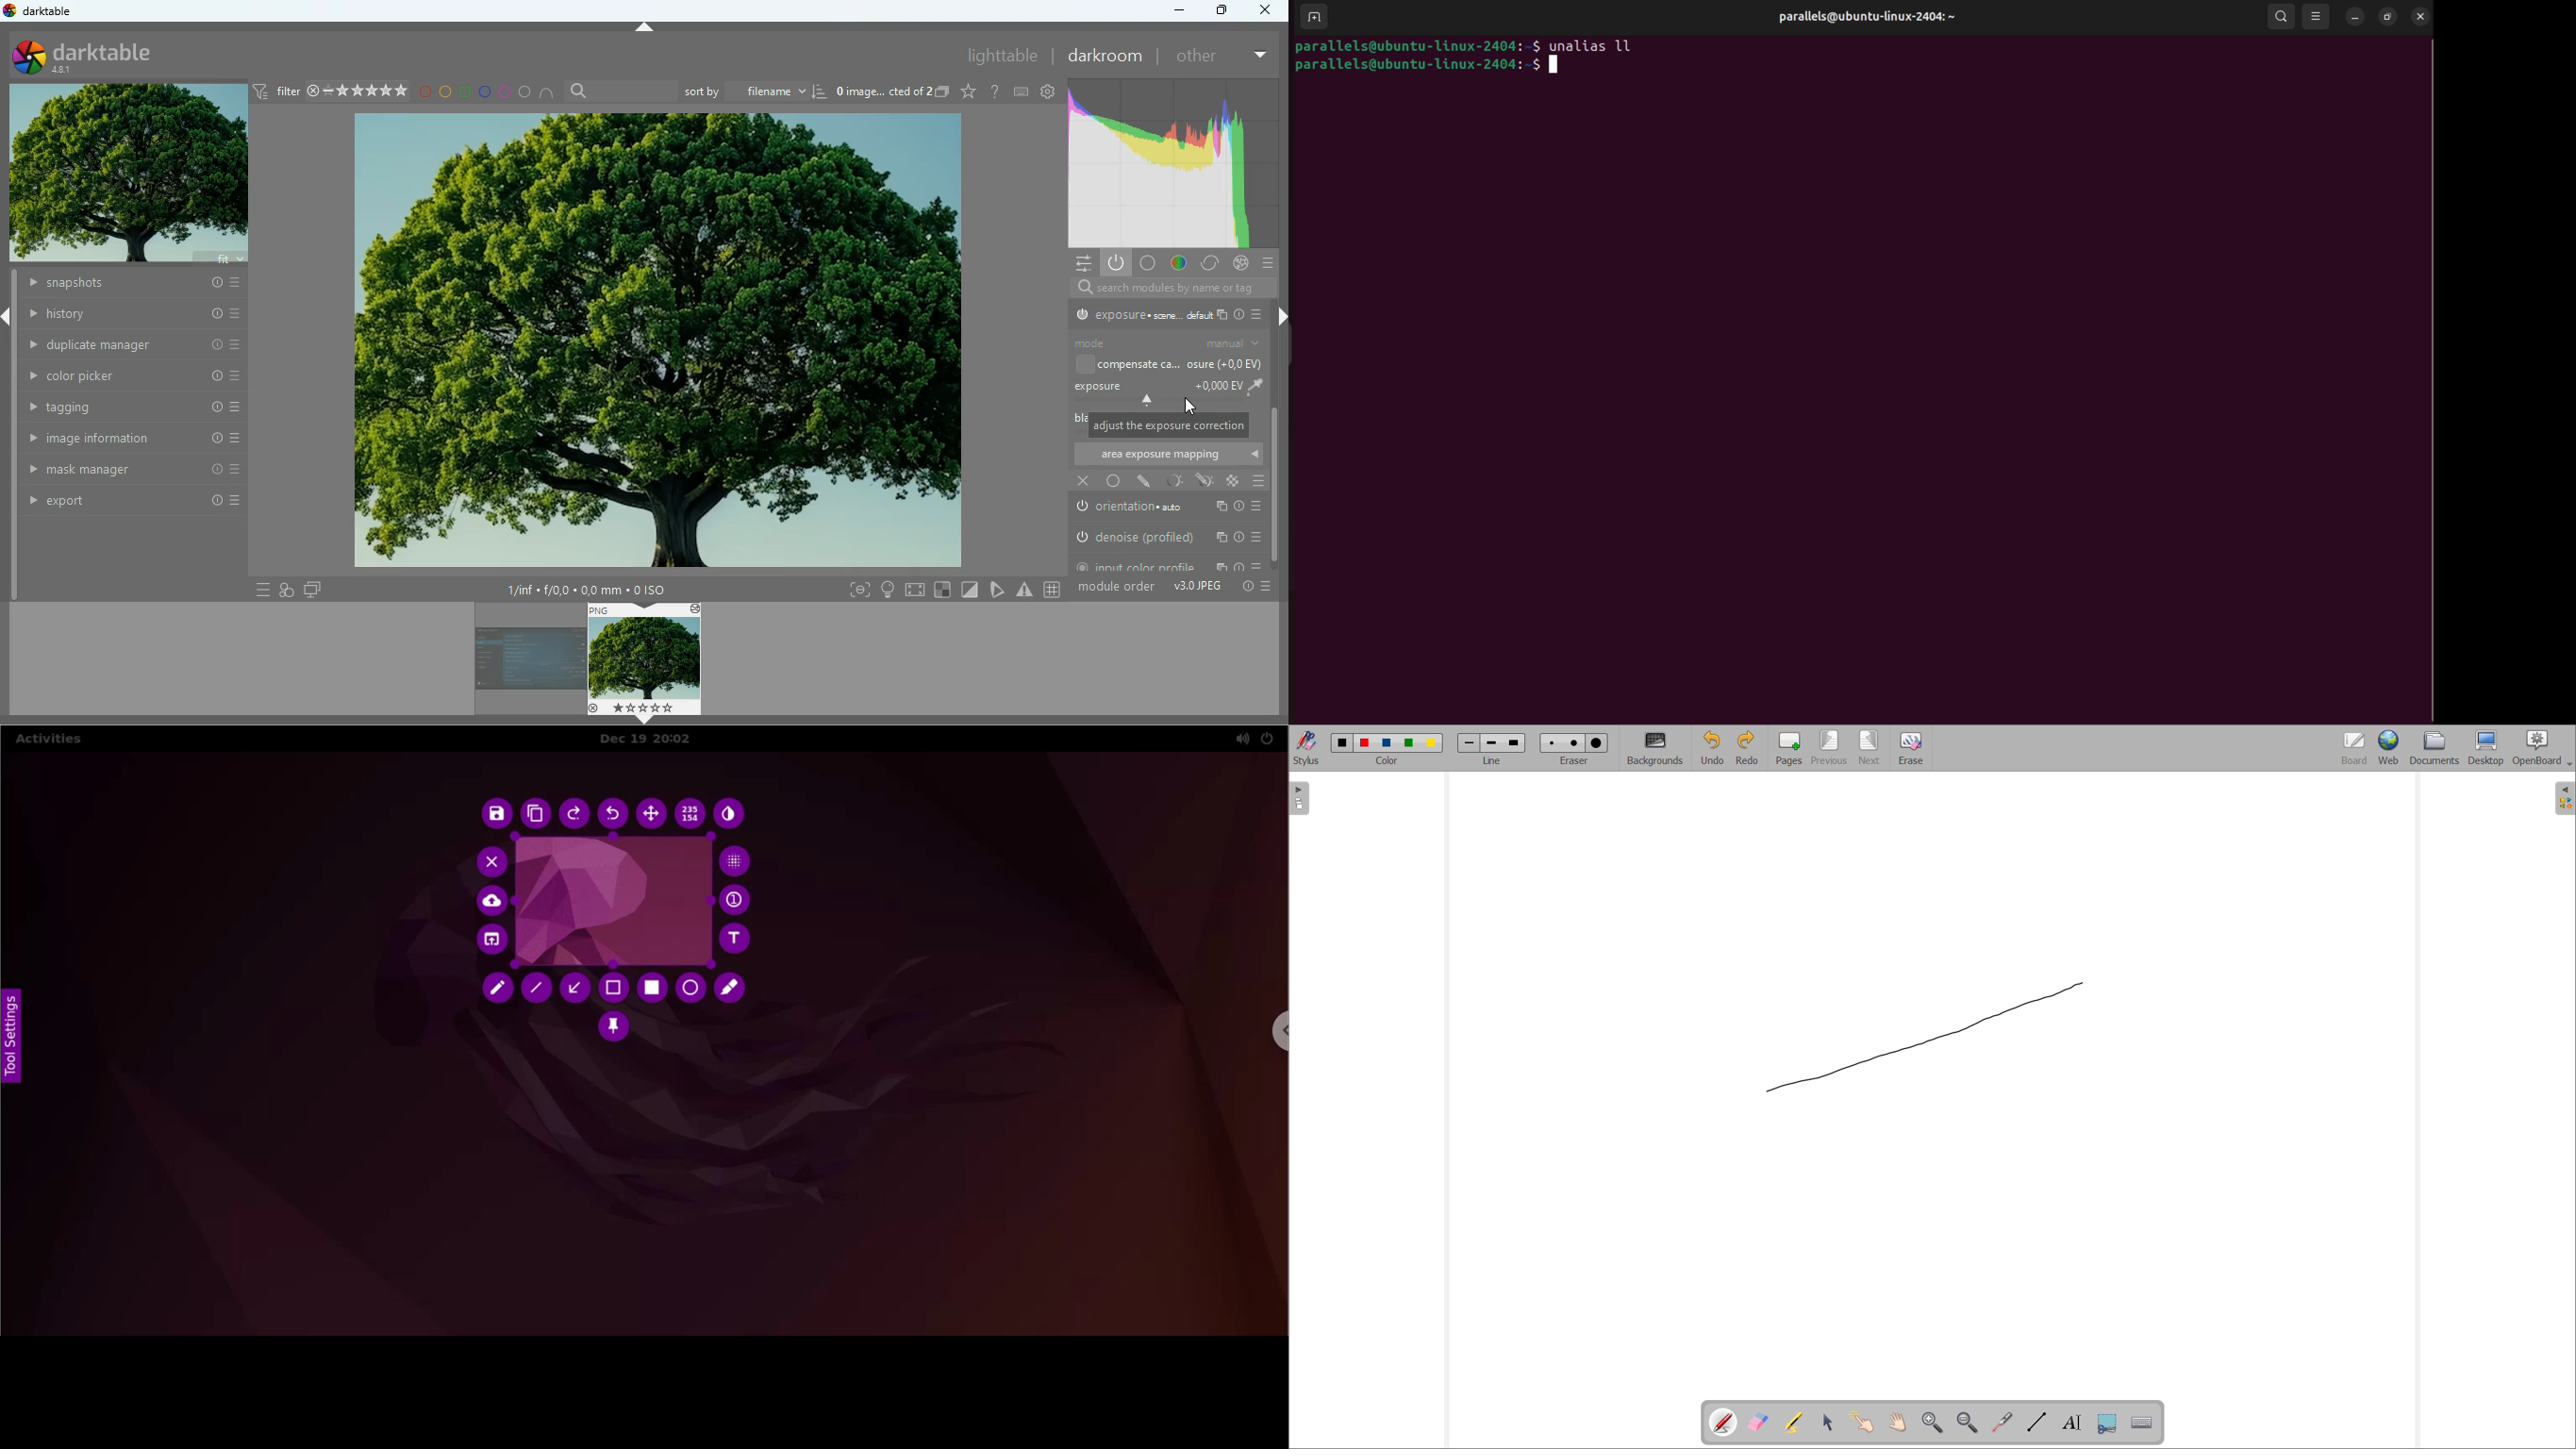 This screenshot has height=1456, width=2576. I want to click on scroll page, so click(1898, 1421).